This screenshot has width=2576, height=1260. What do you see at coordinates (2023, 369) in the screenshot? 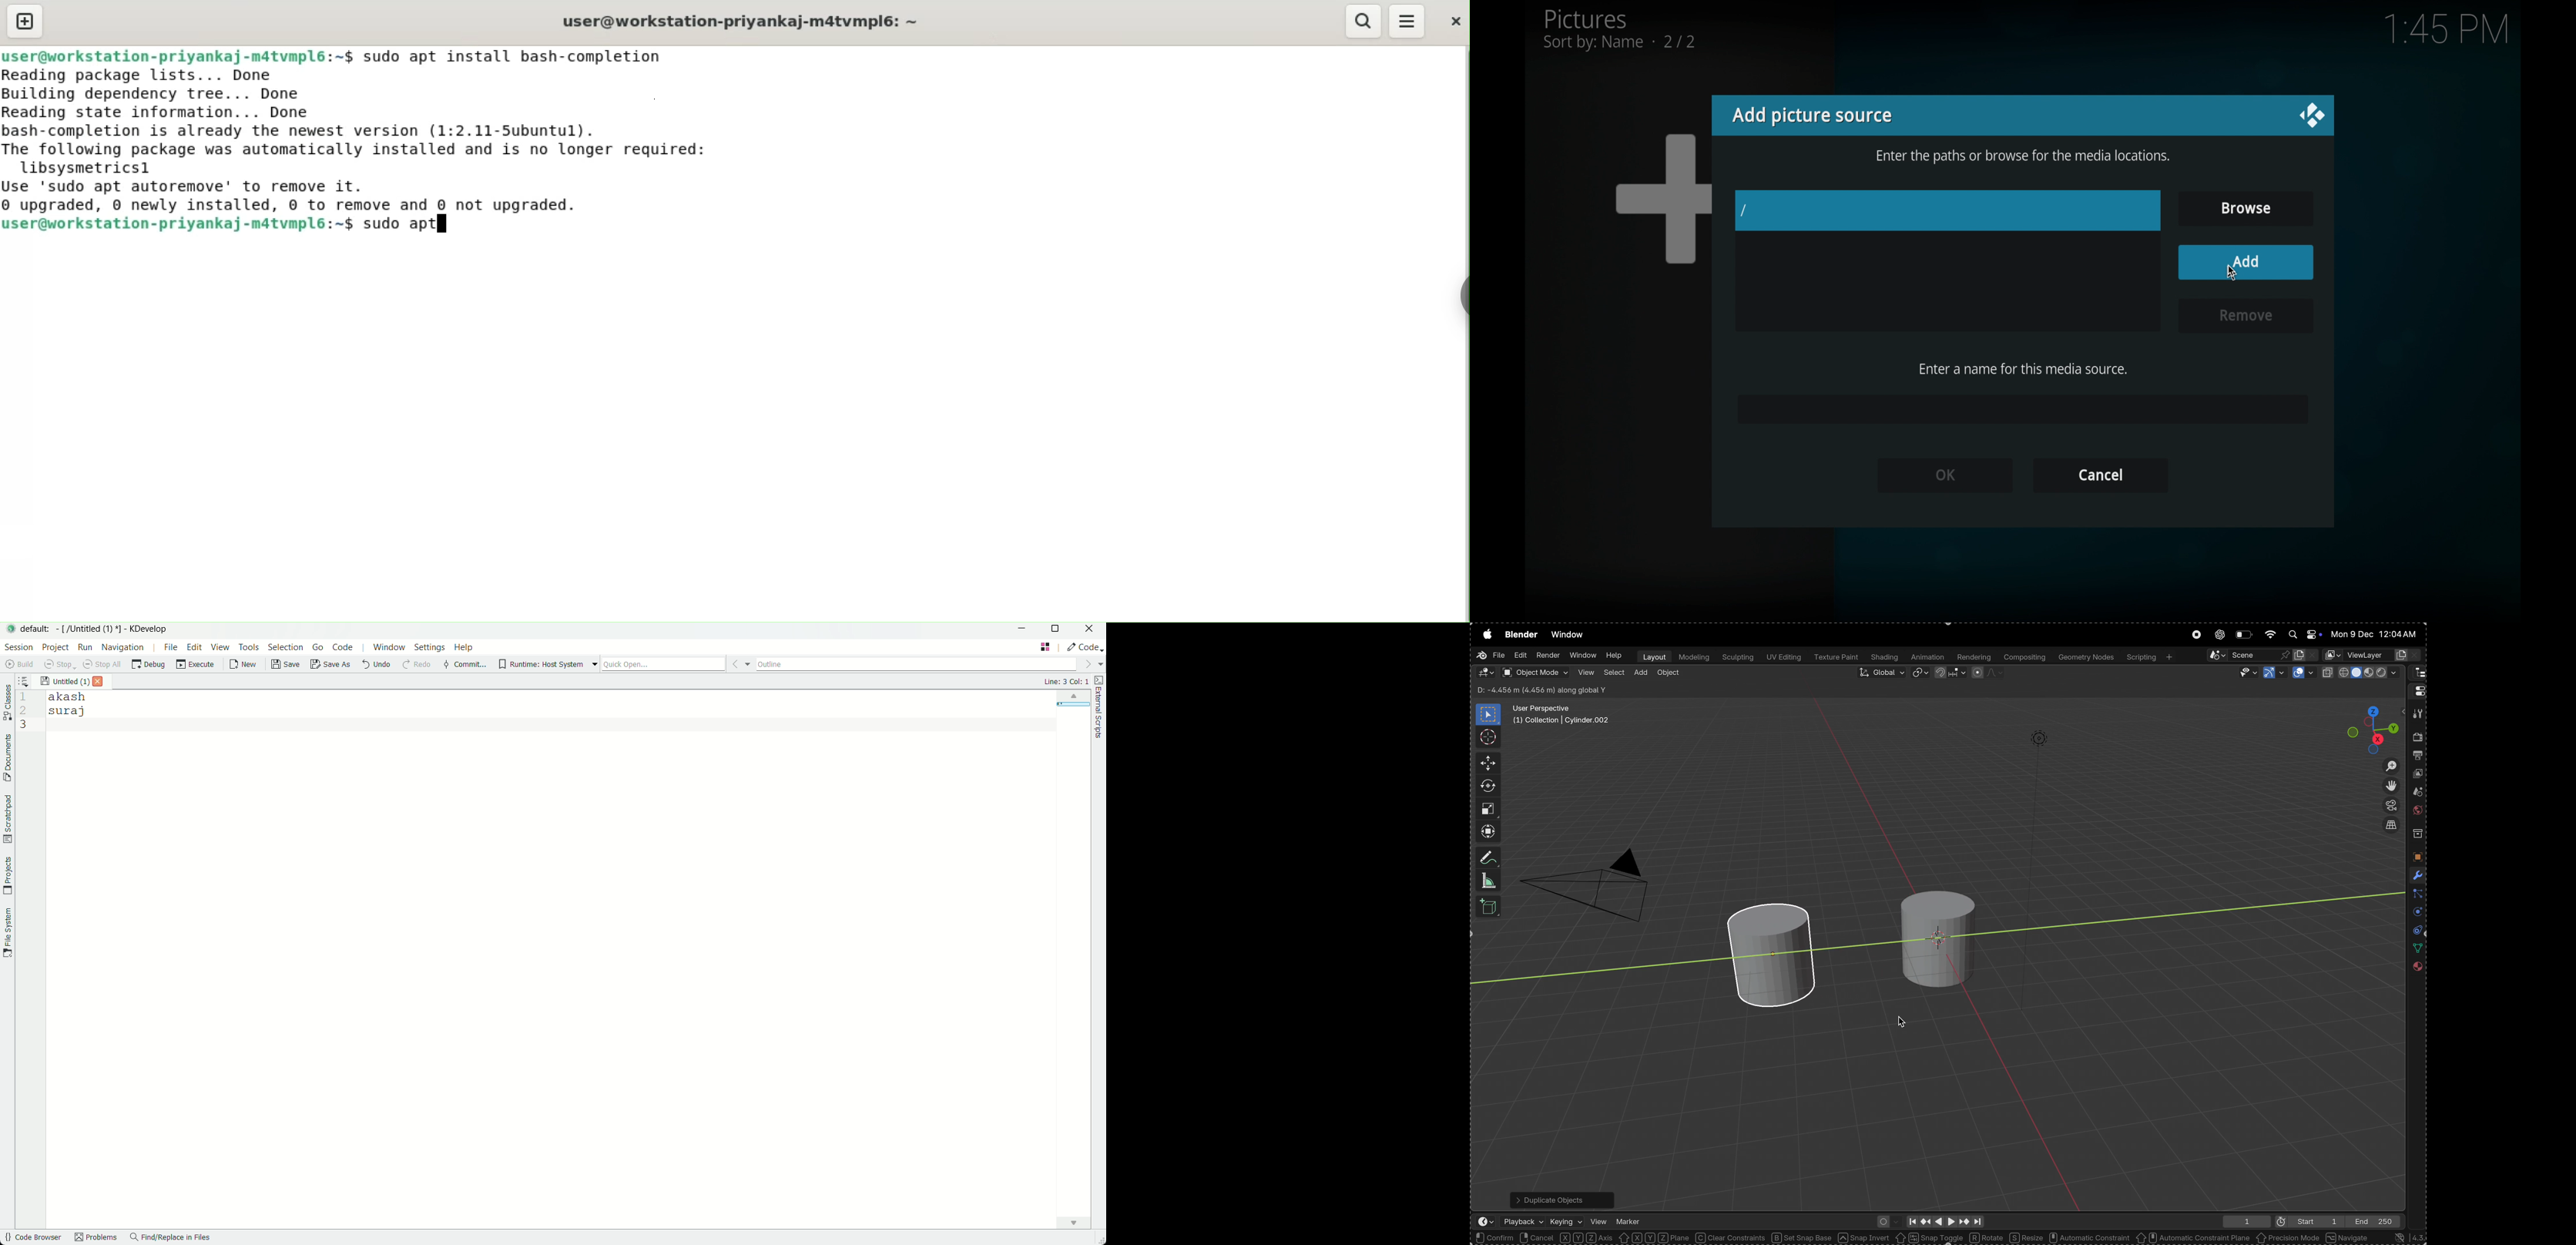
I see `enter a name for this media source` at bounding box center [2023, 369].